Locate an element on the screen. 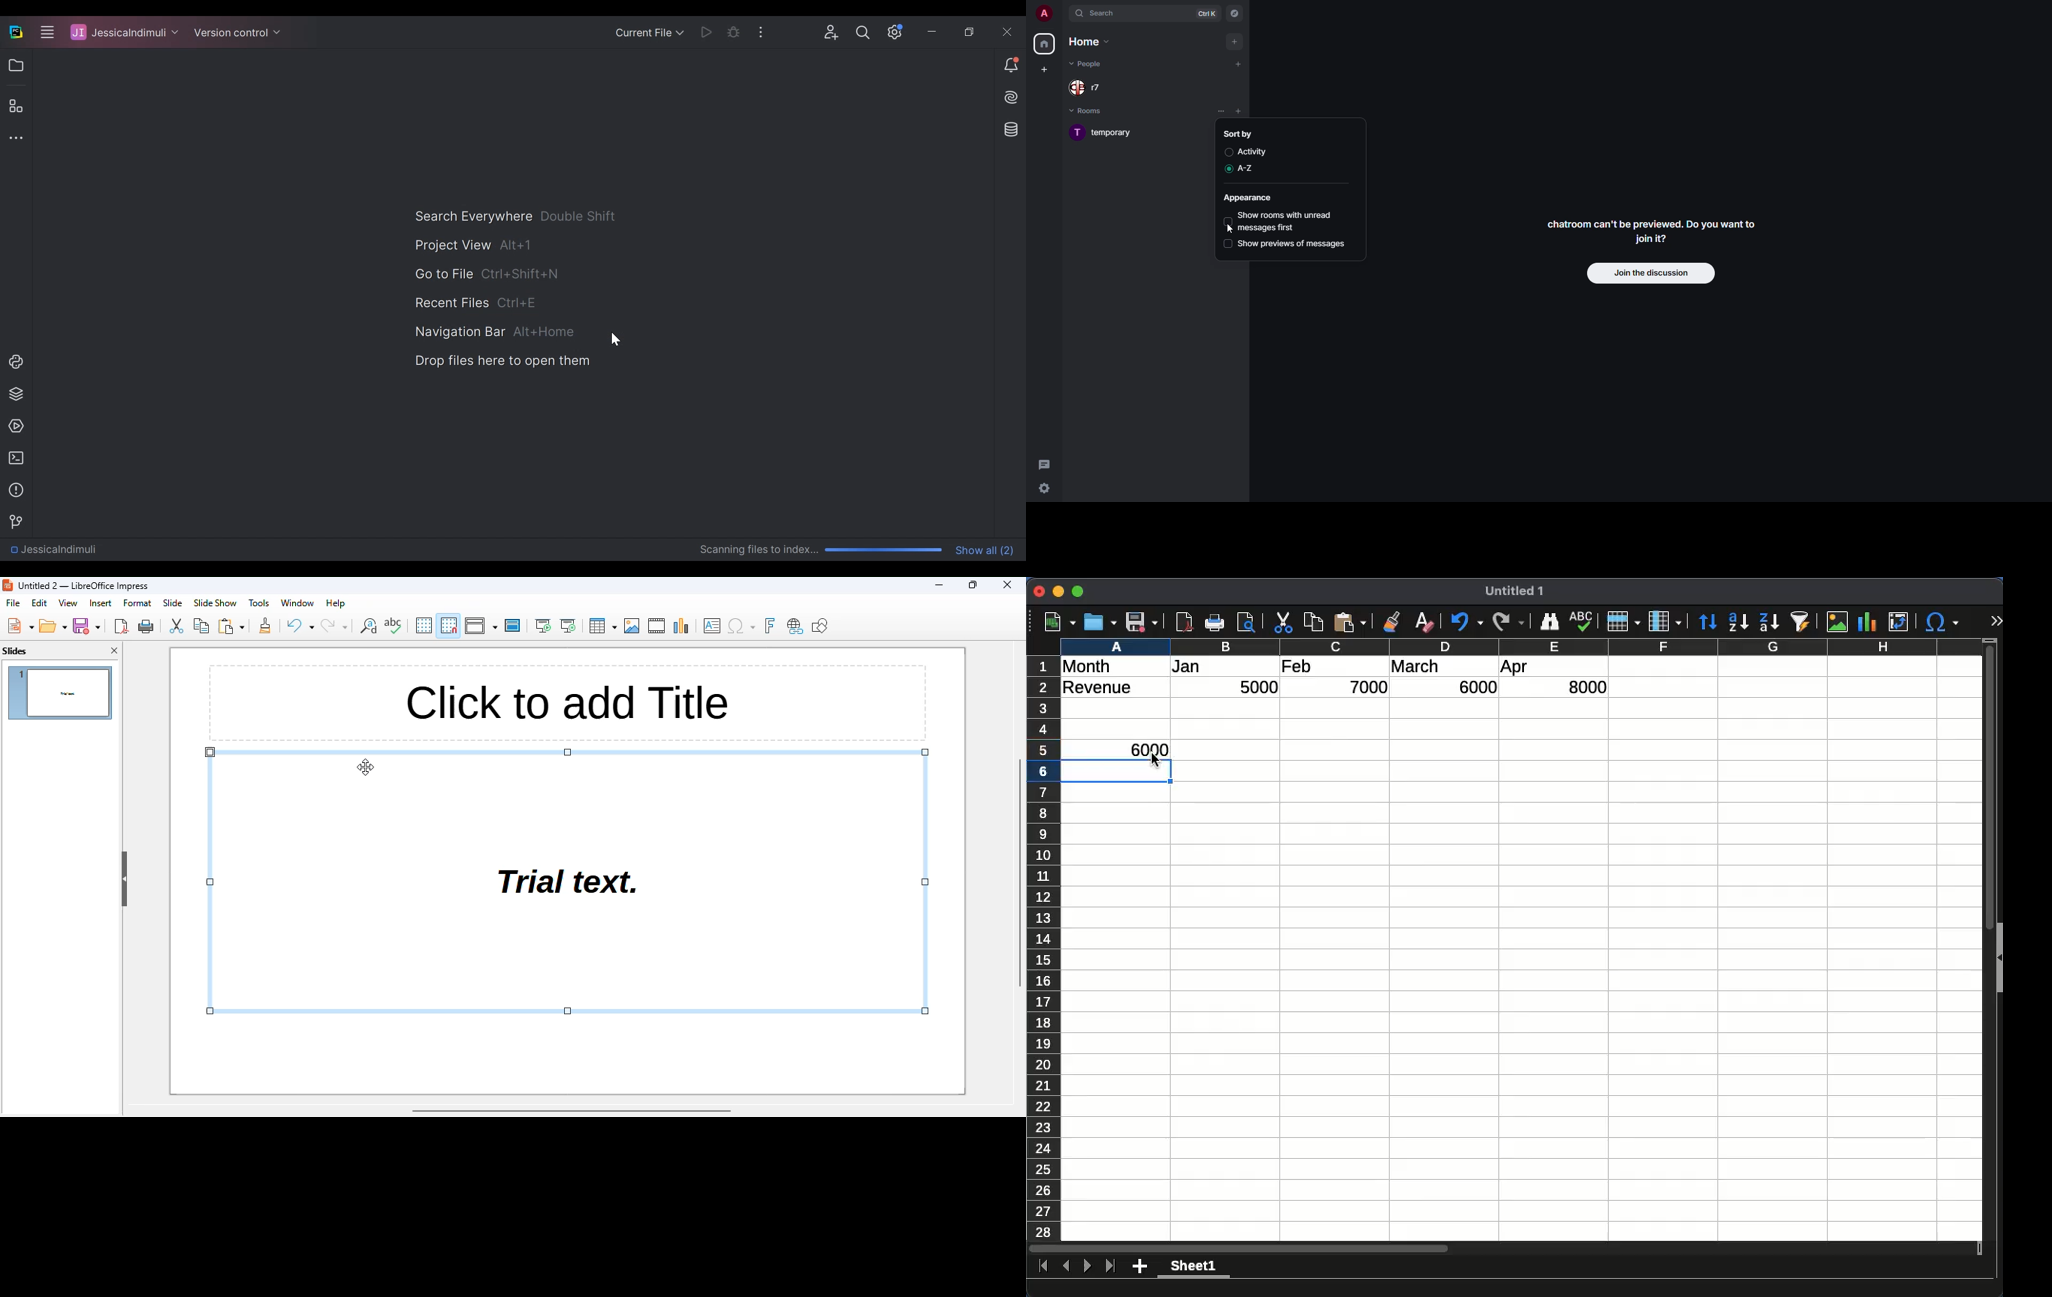 The width and height of the screenshot is (2072, 1316). search is located at coordinates (1097, 14).